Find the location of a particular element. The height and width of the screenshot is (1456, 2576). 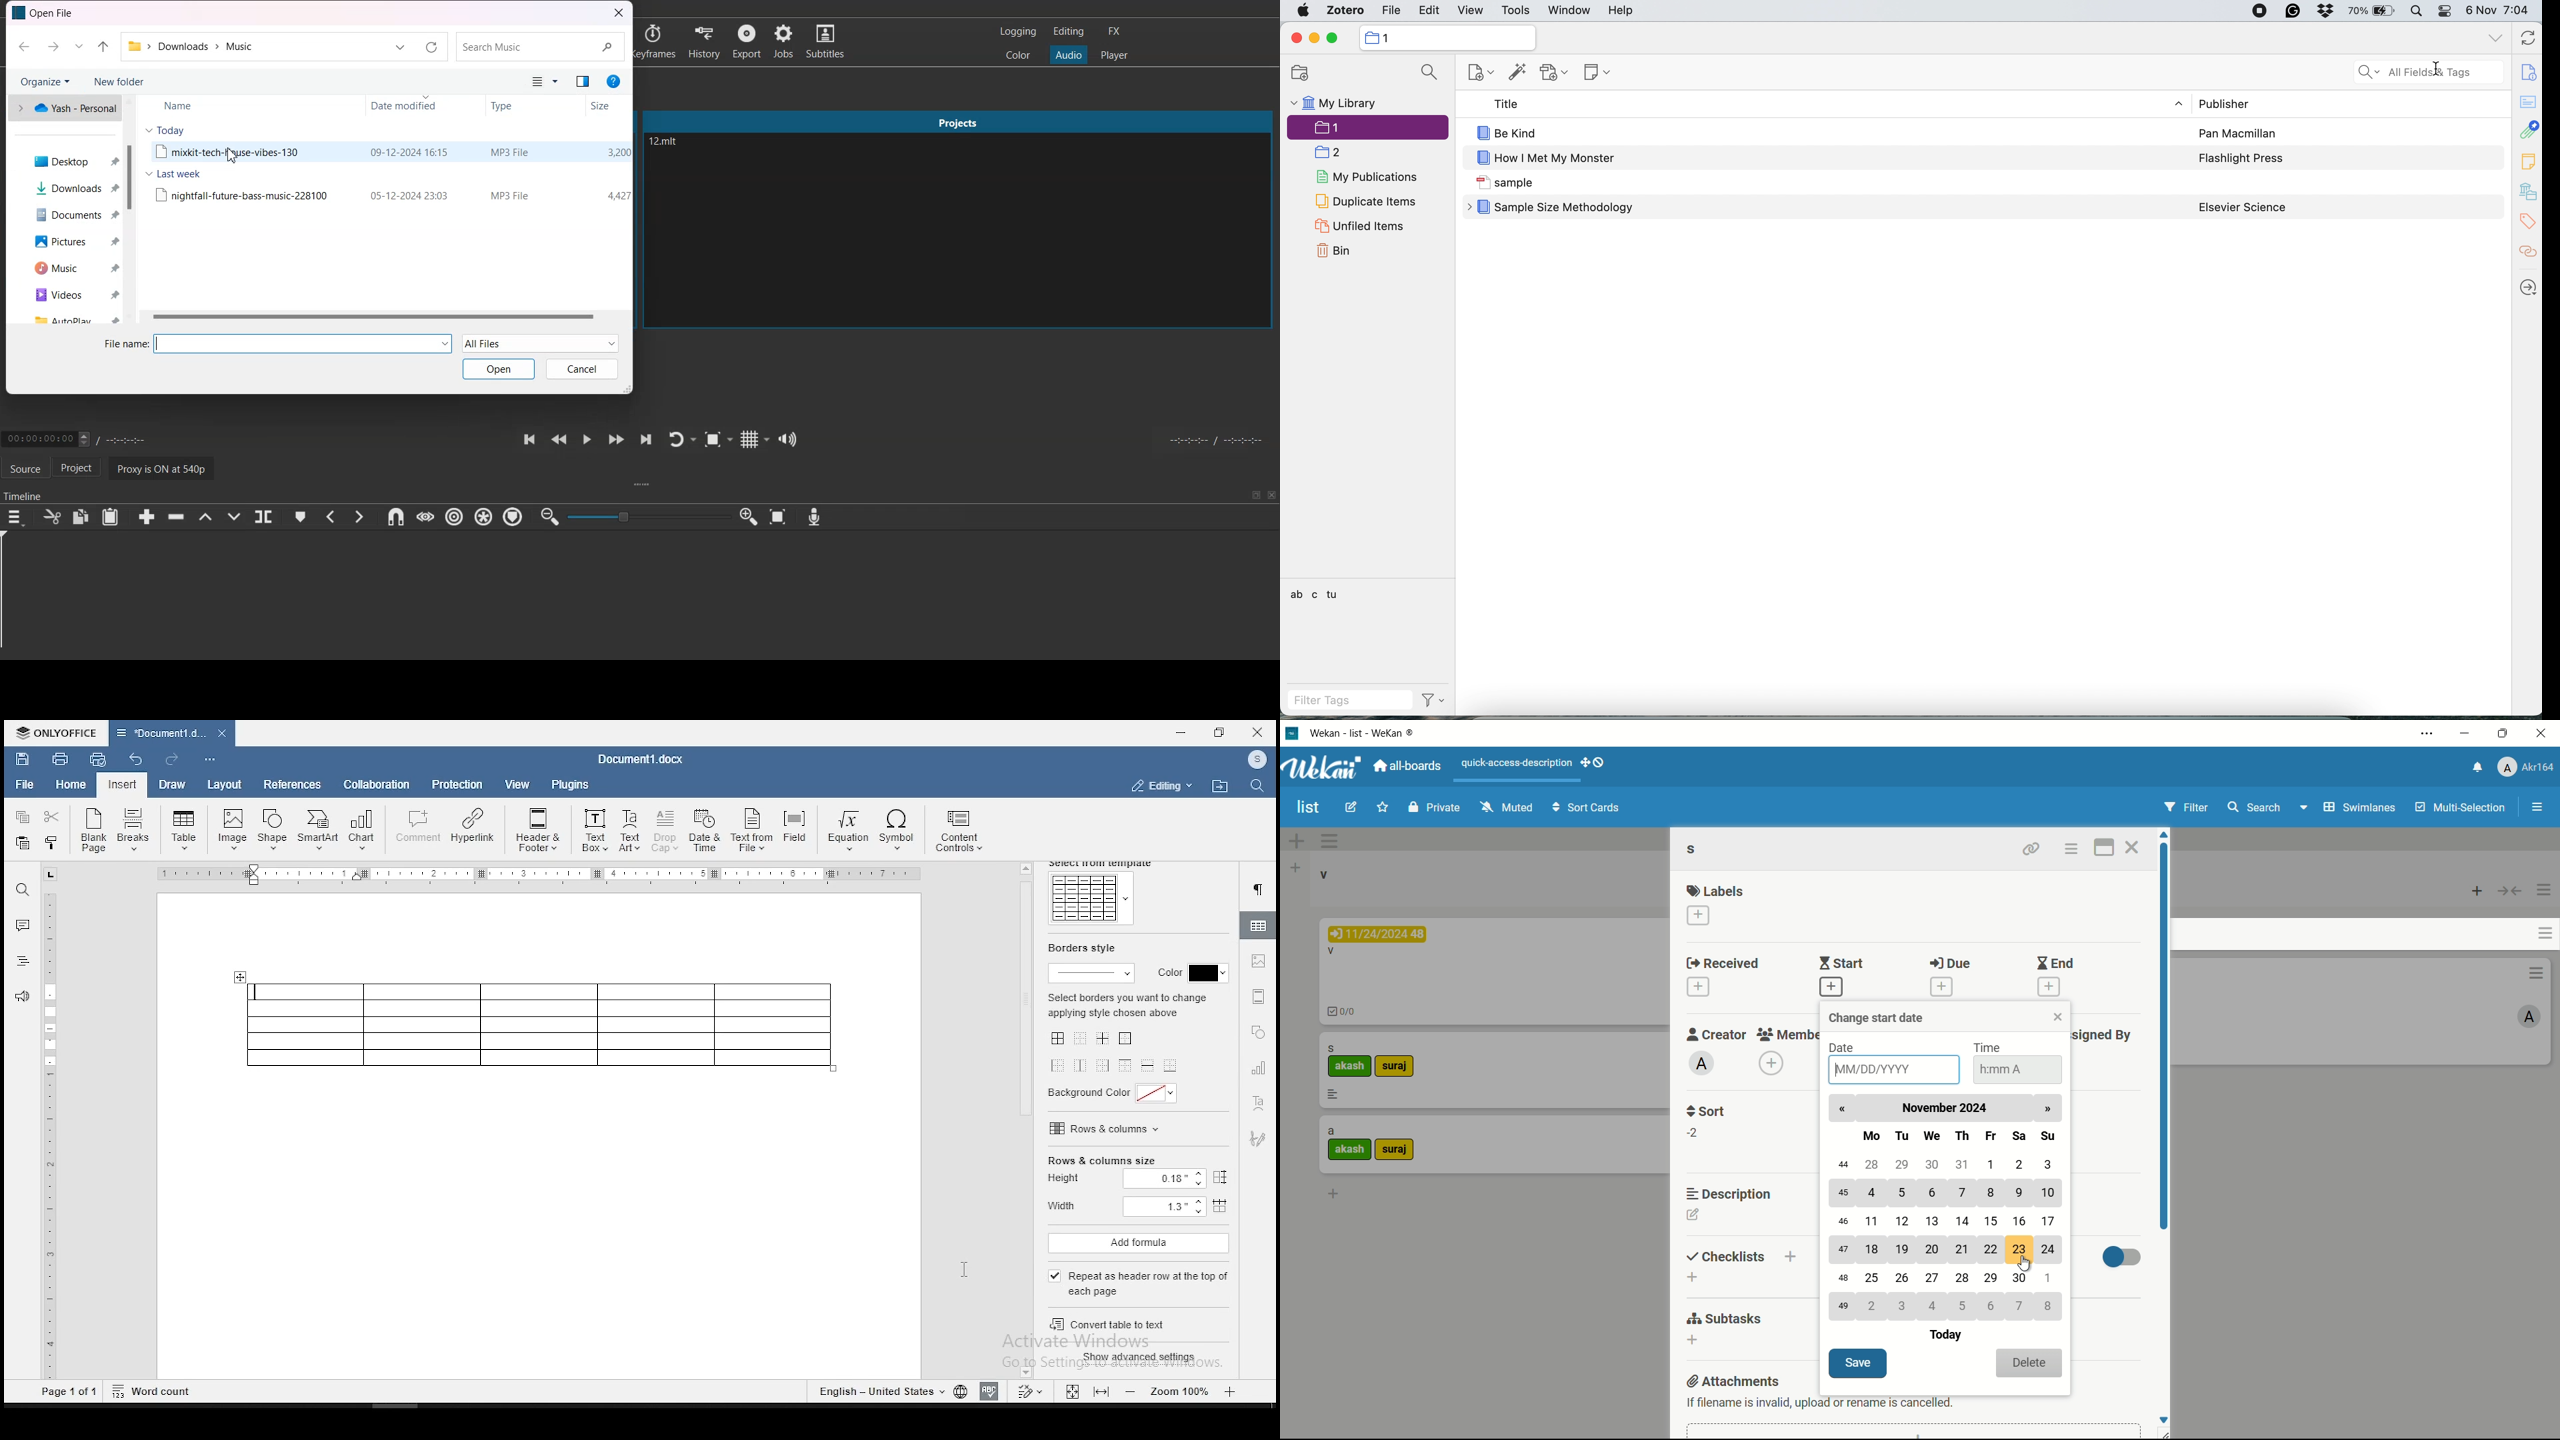

expand/ collapse  is located at coordinates (2181, 104).